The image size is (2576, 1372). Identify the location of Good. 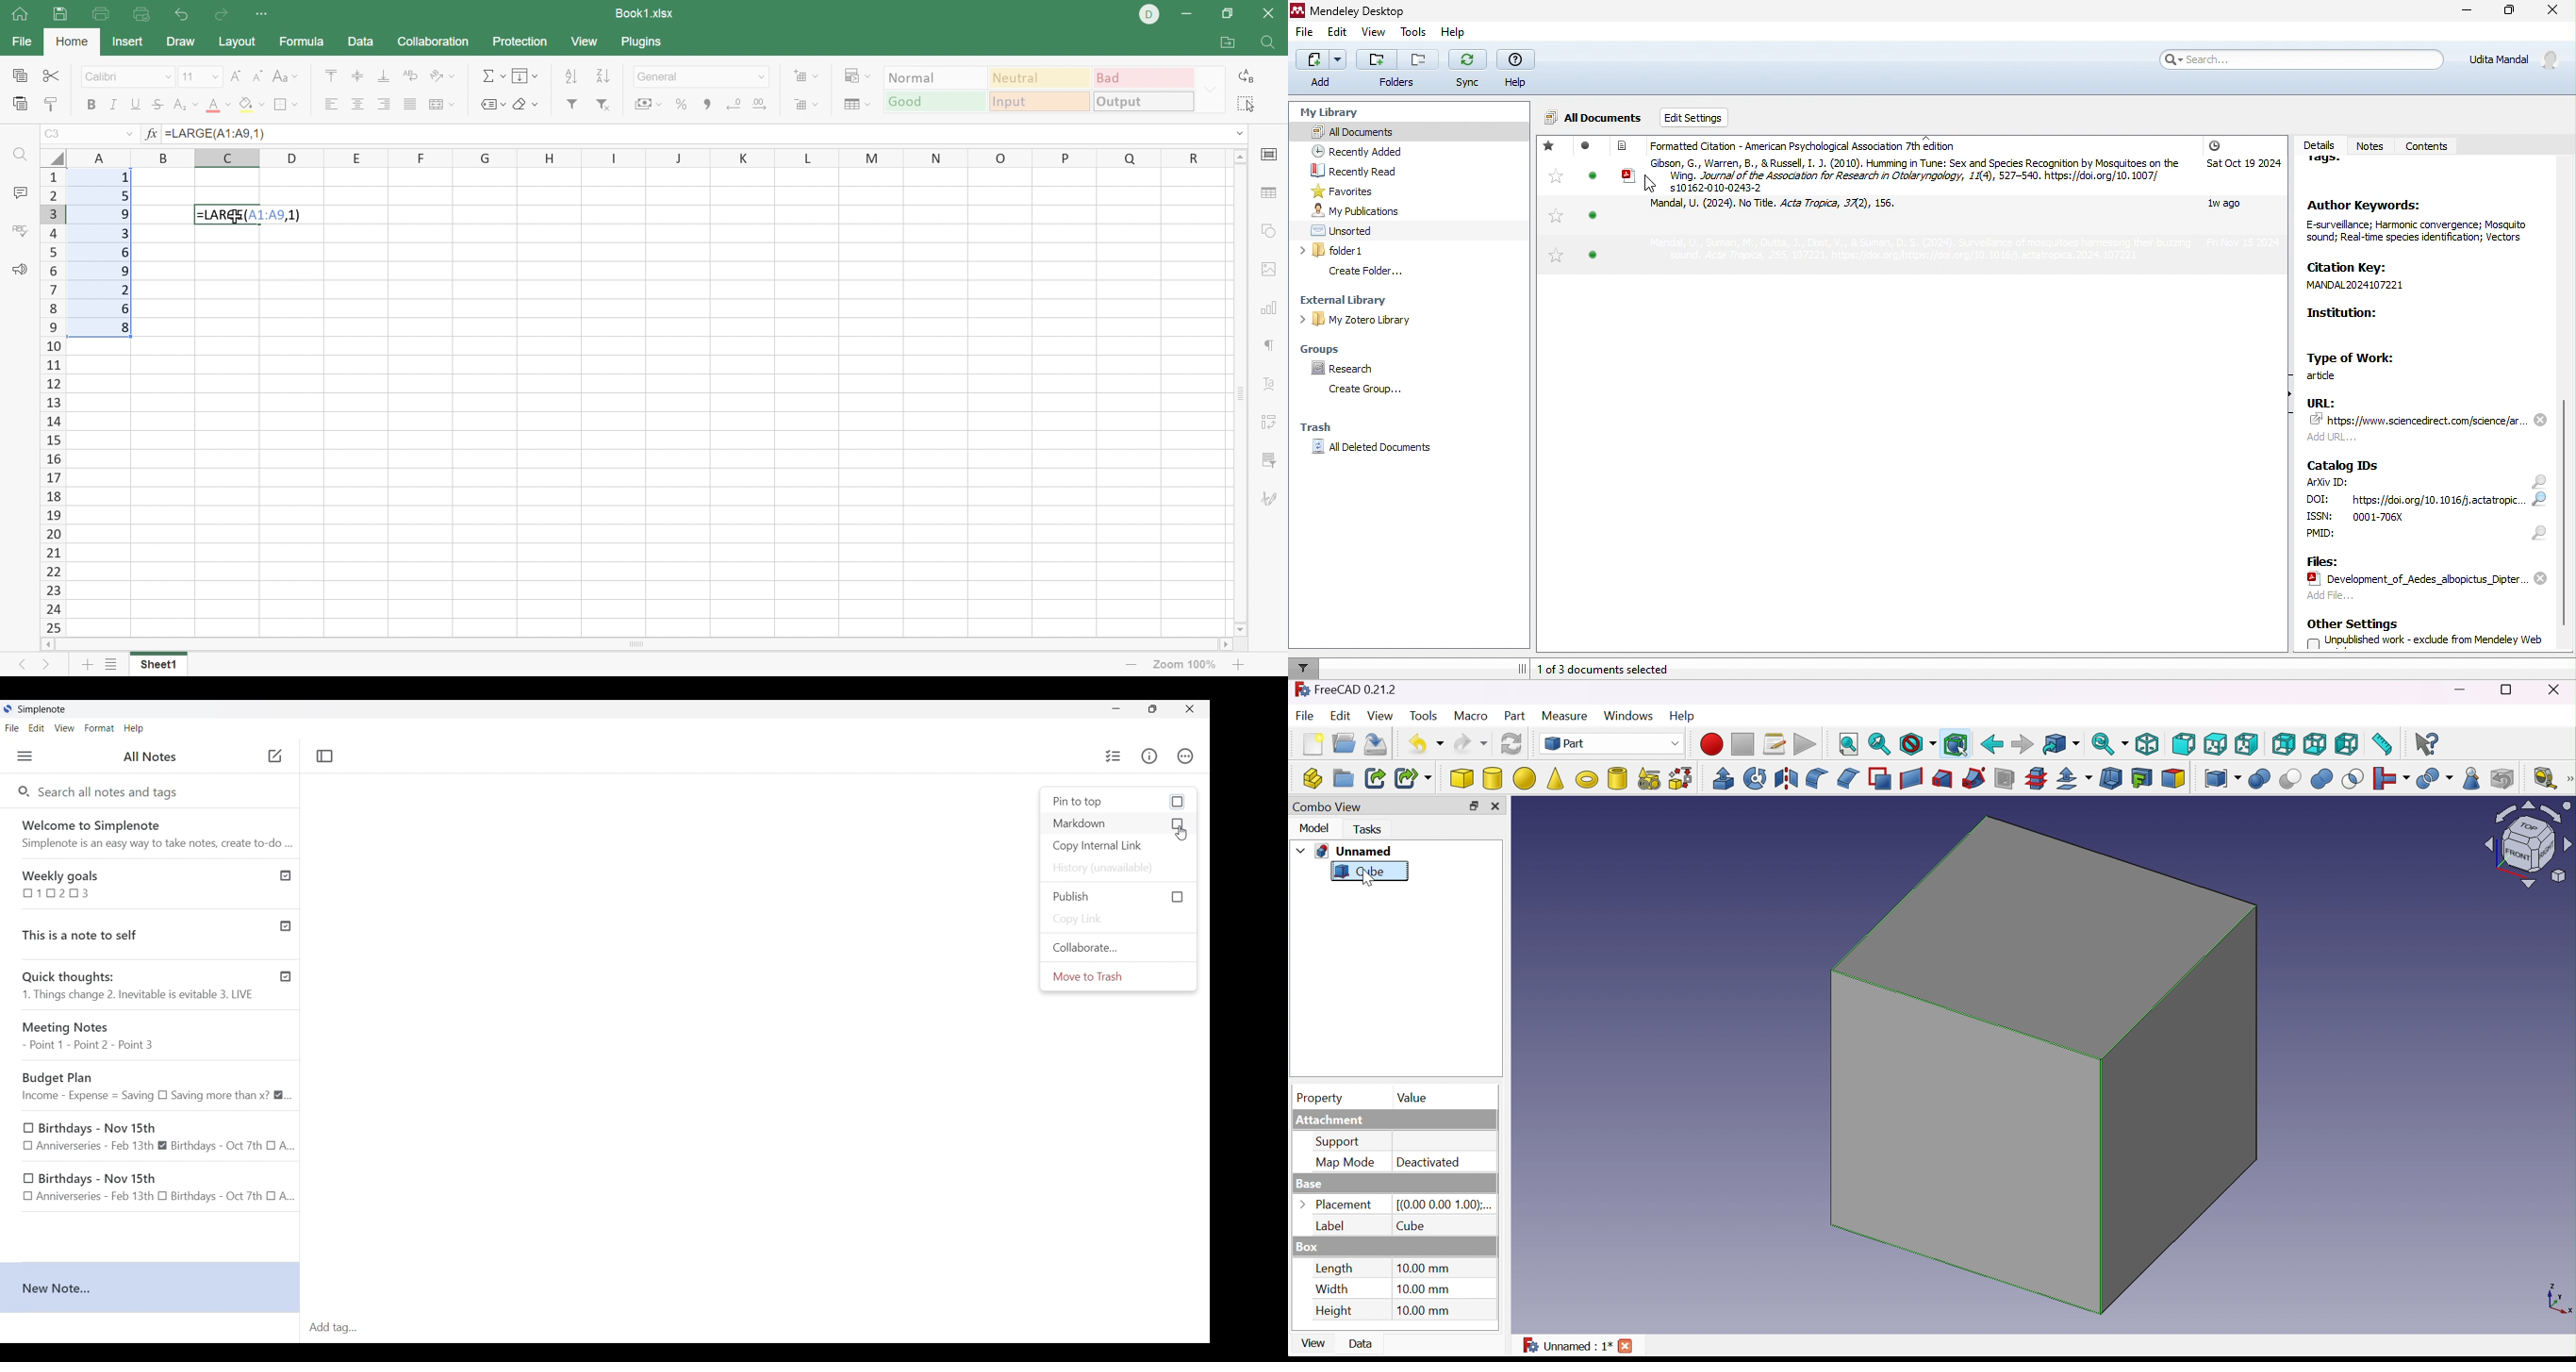
(934, 101).